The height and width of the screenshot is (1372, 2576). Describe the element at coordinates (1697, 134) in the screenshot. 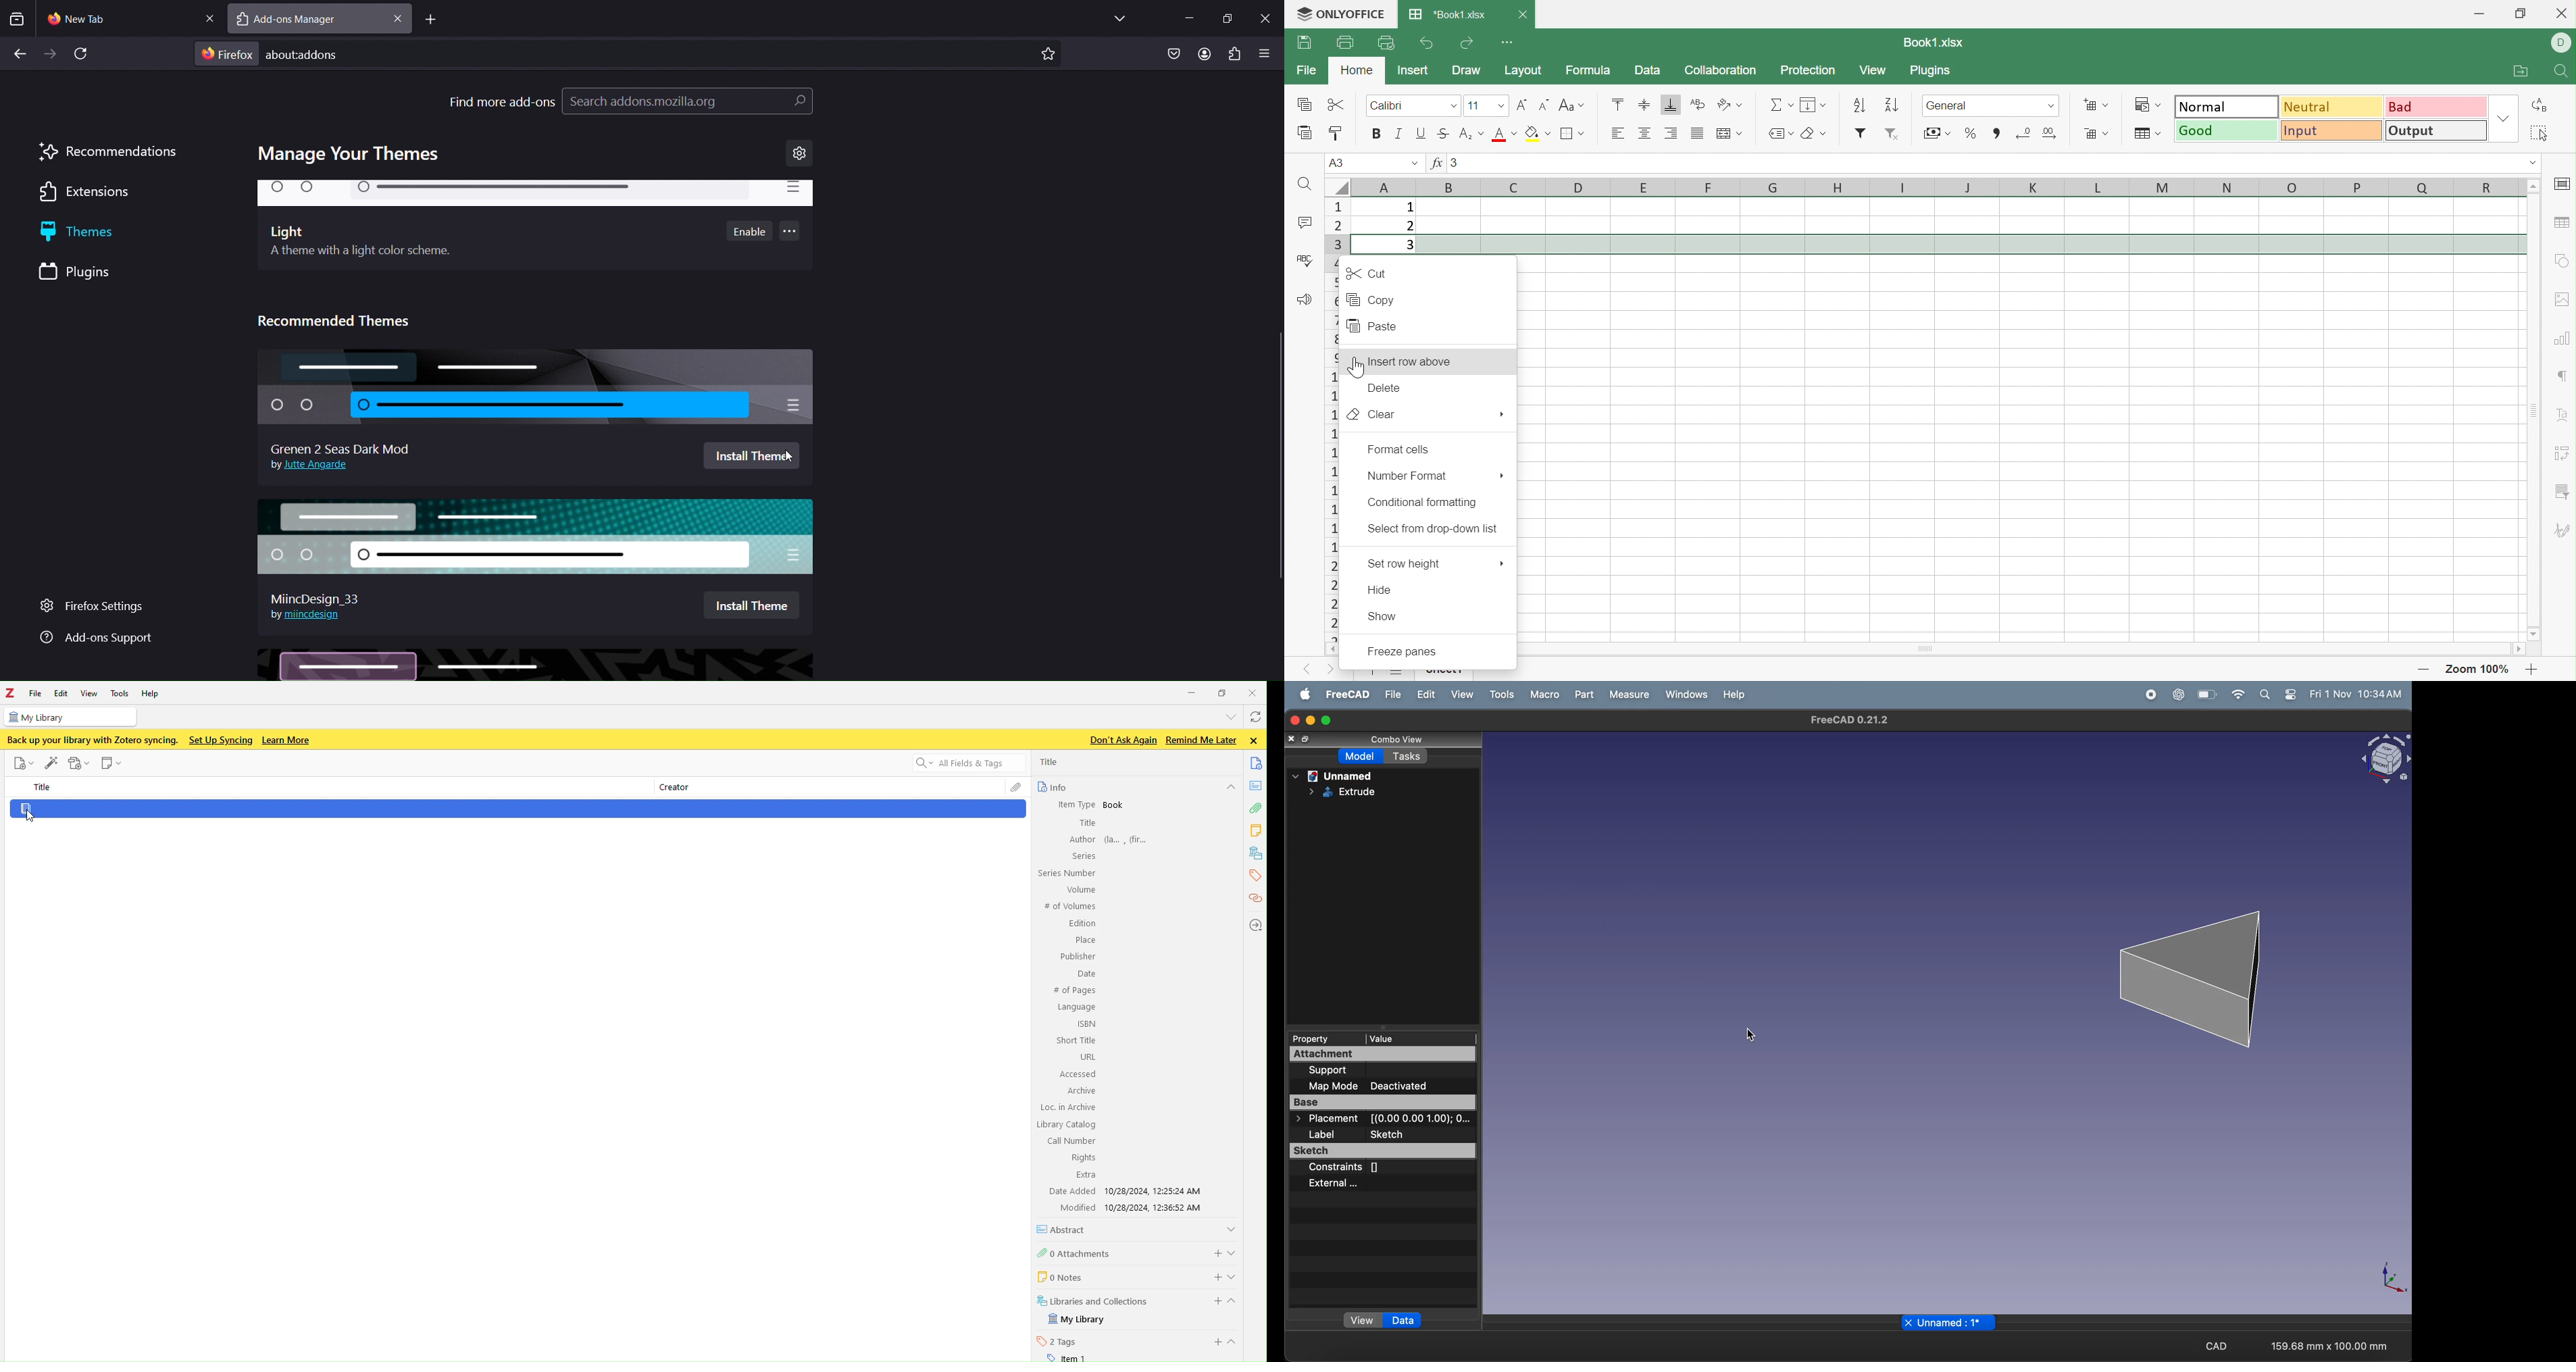

I see `Justified` at that location.